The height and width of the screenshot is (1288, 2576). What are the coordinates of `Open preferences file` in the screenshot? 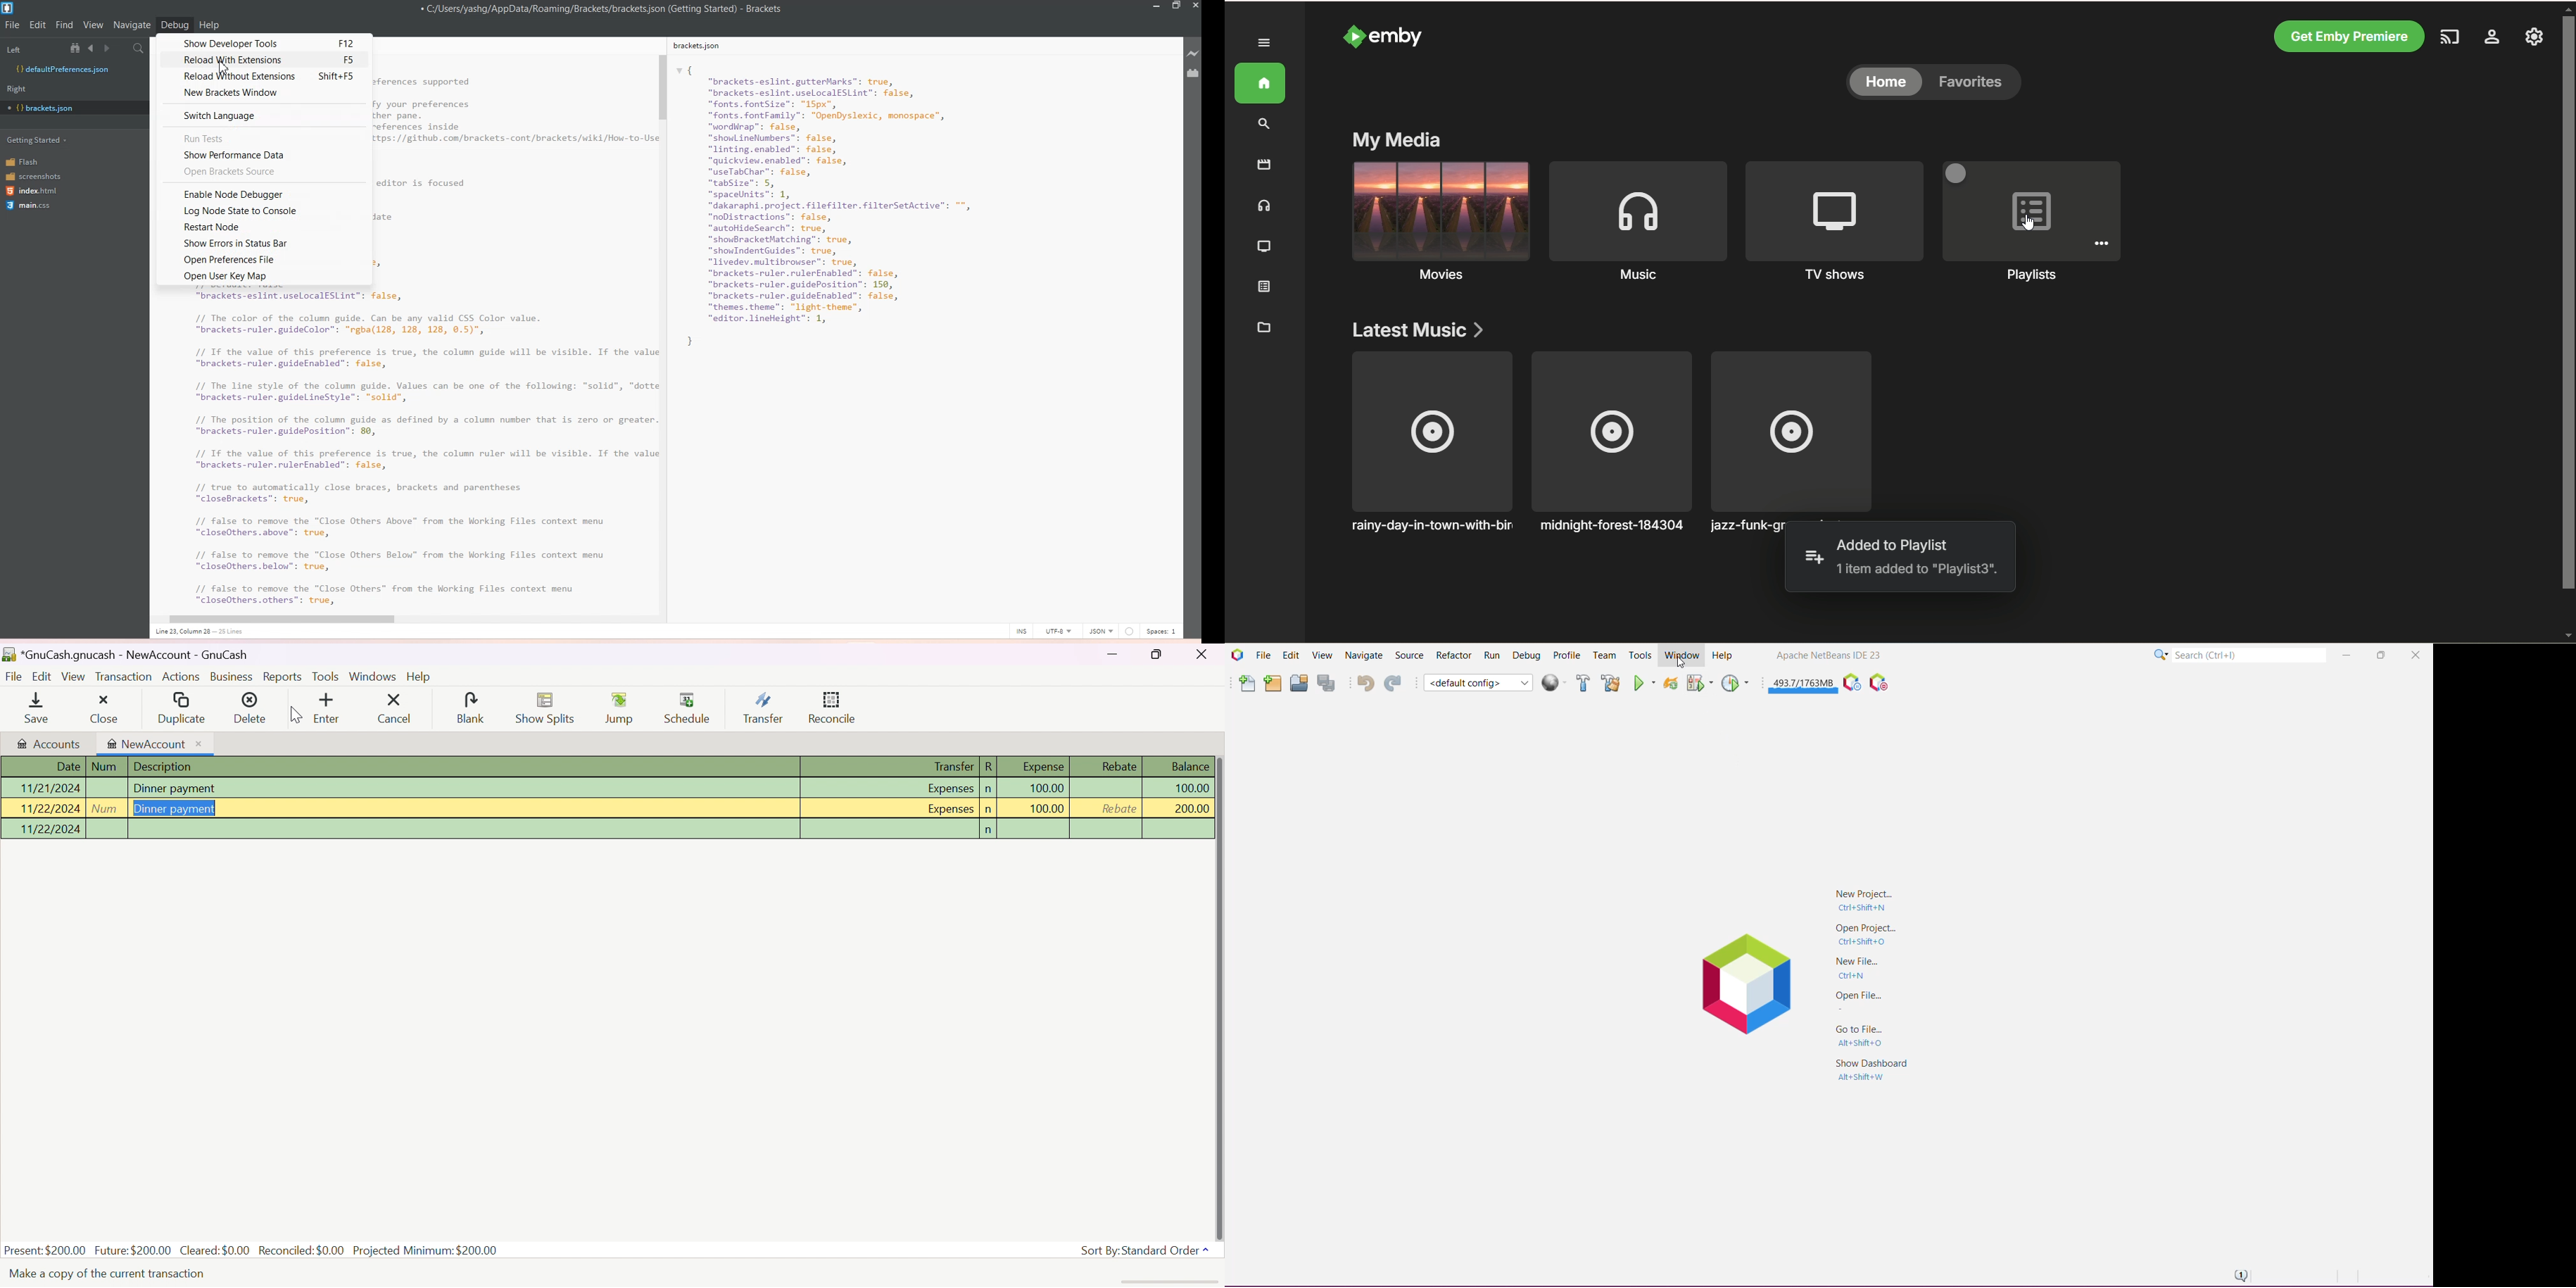 It's located at (263, 260).